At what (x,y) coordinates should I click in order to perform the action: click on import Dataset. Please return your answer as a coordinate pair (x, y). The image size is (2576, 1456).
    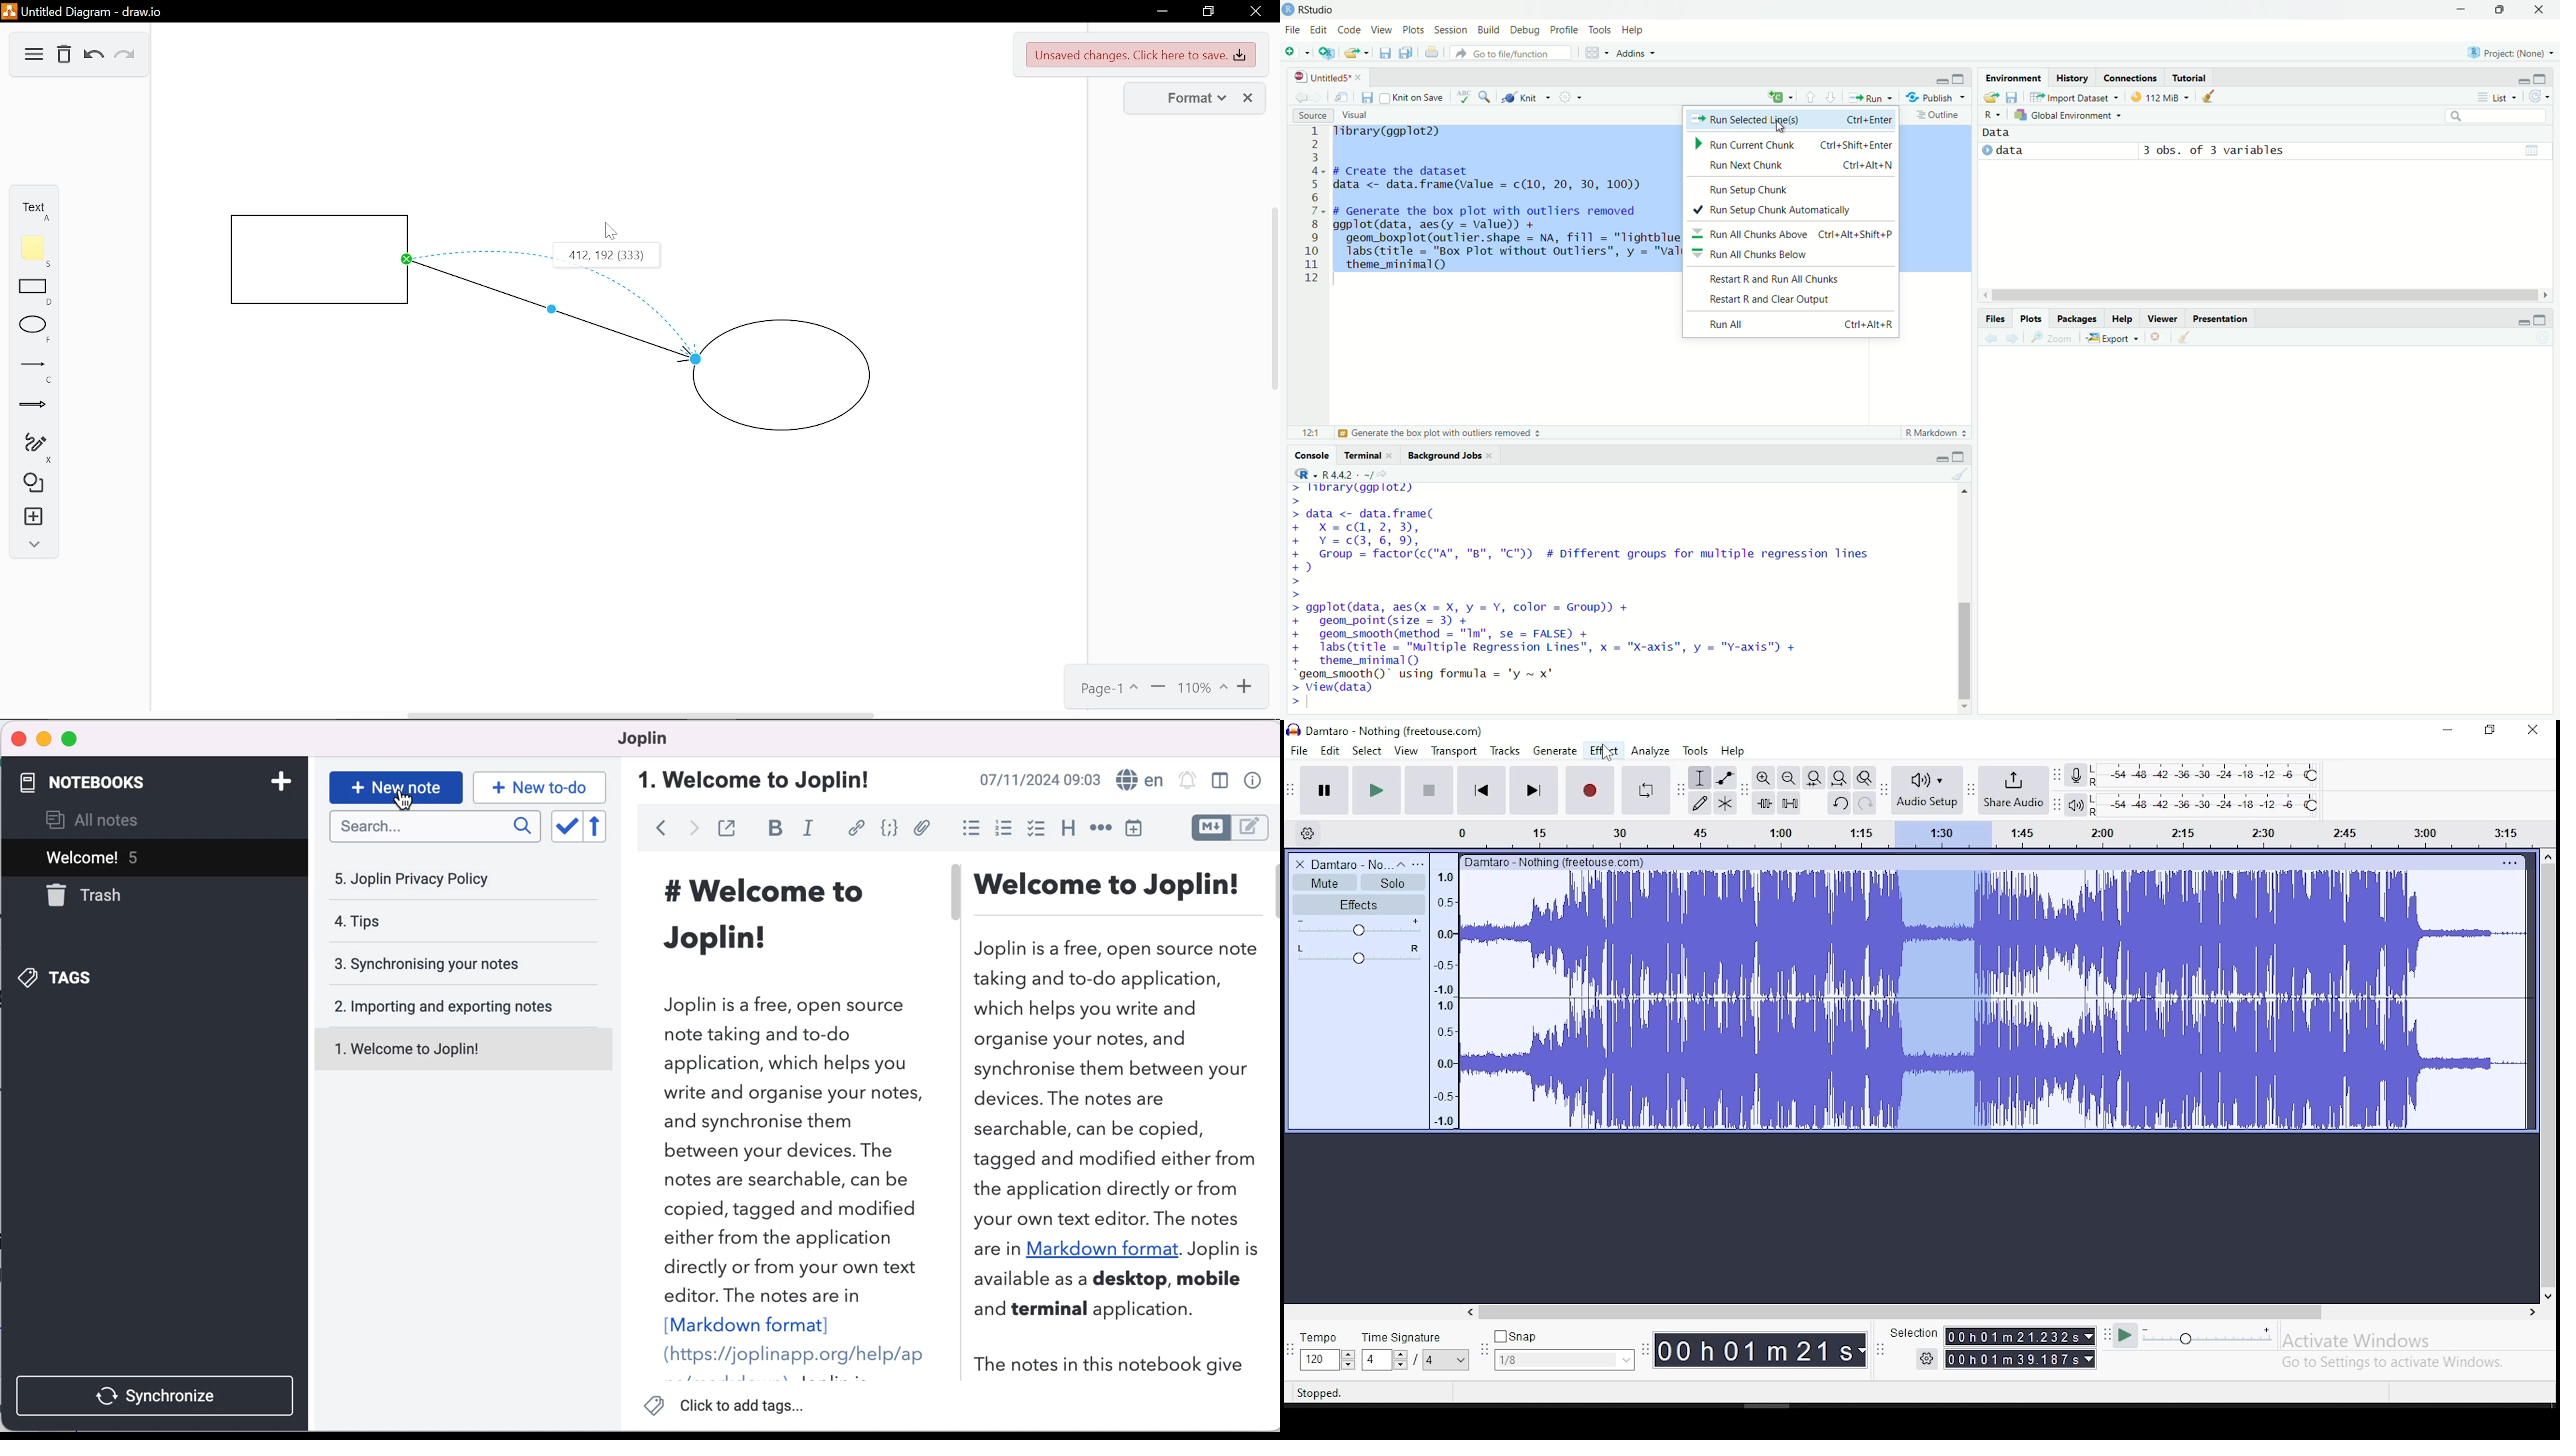
    Looking at the image, I should click on (2072, 96).